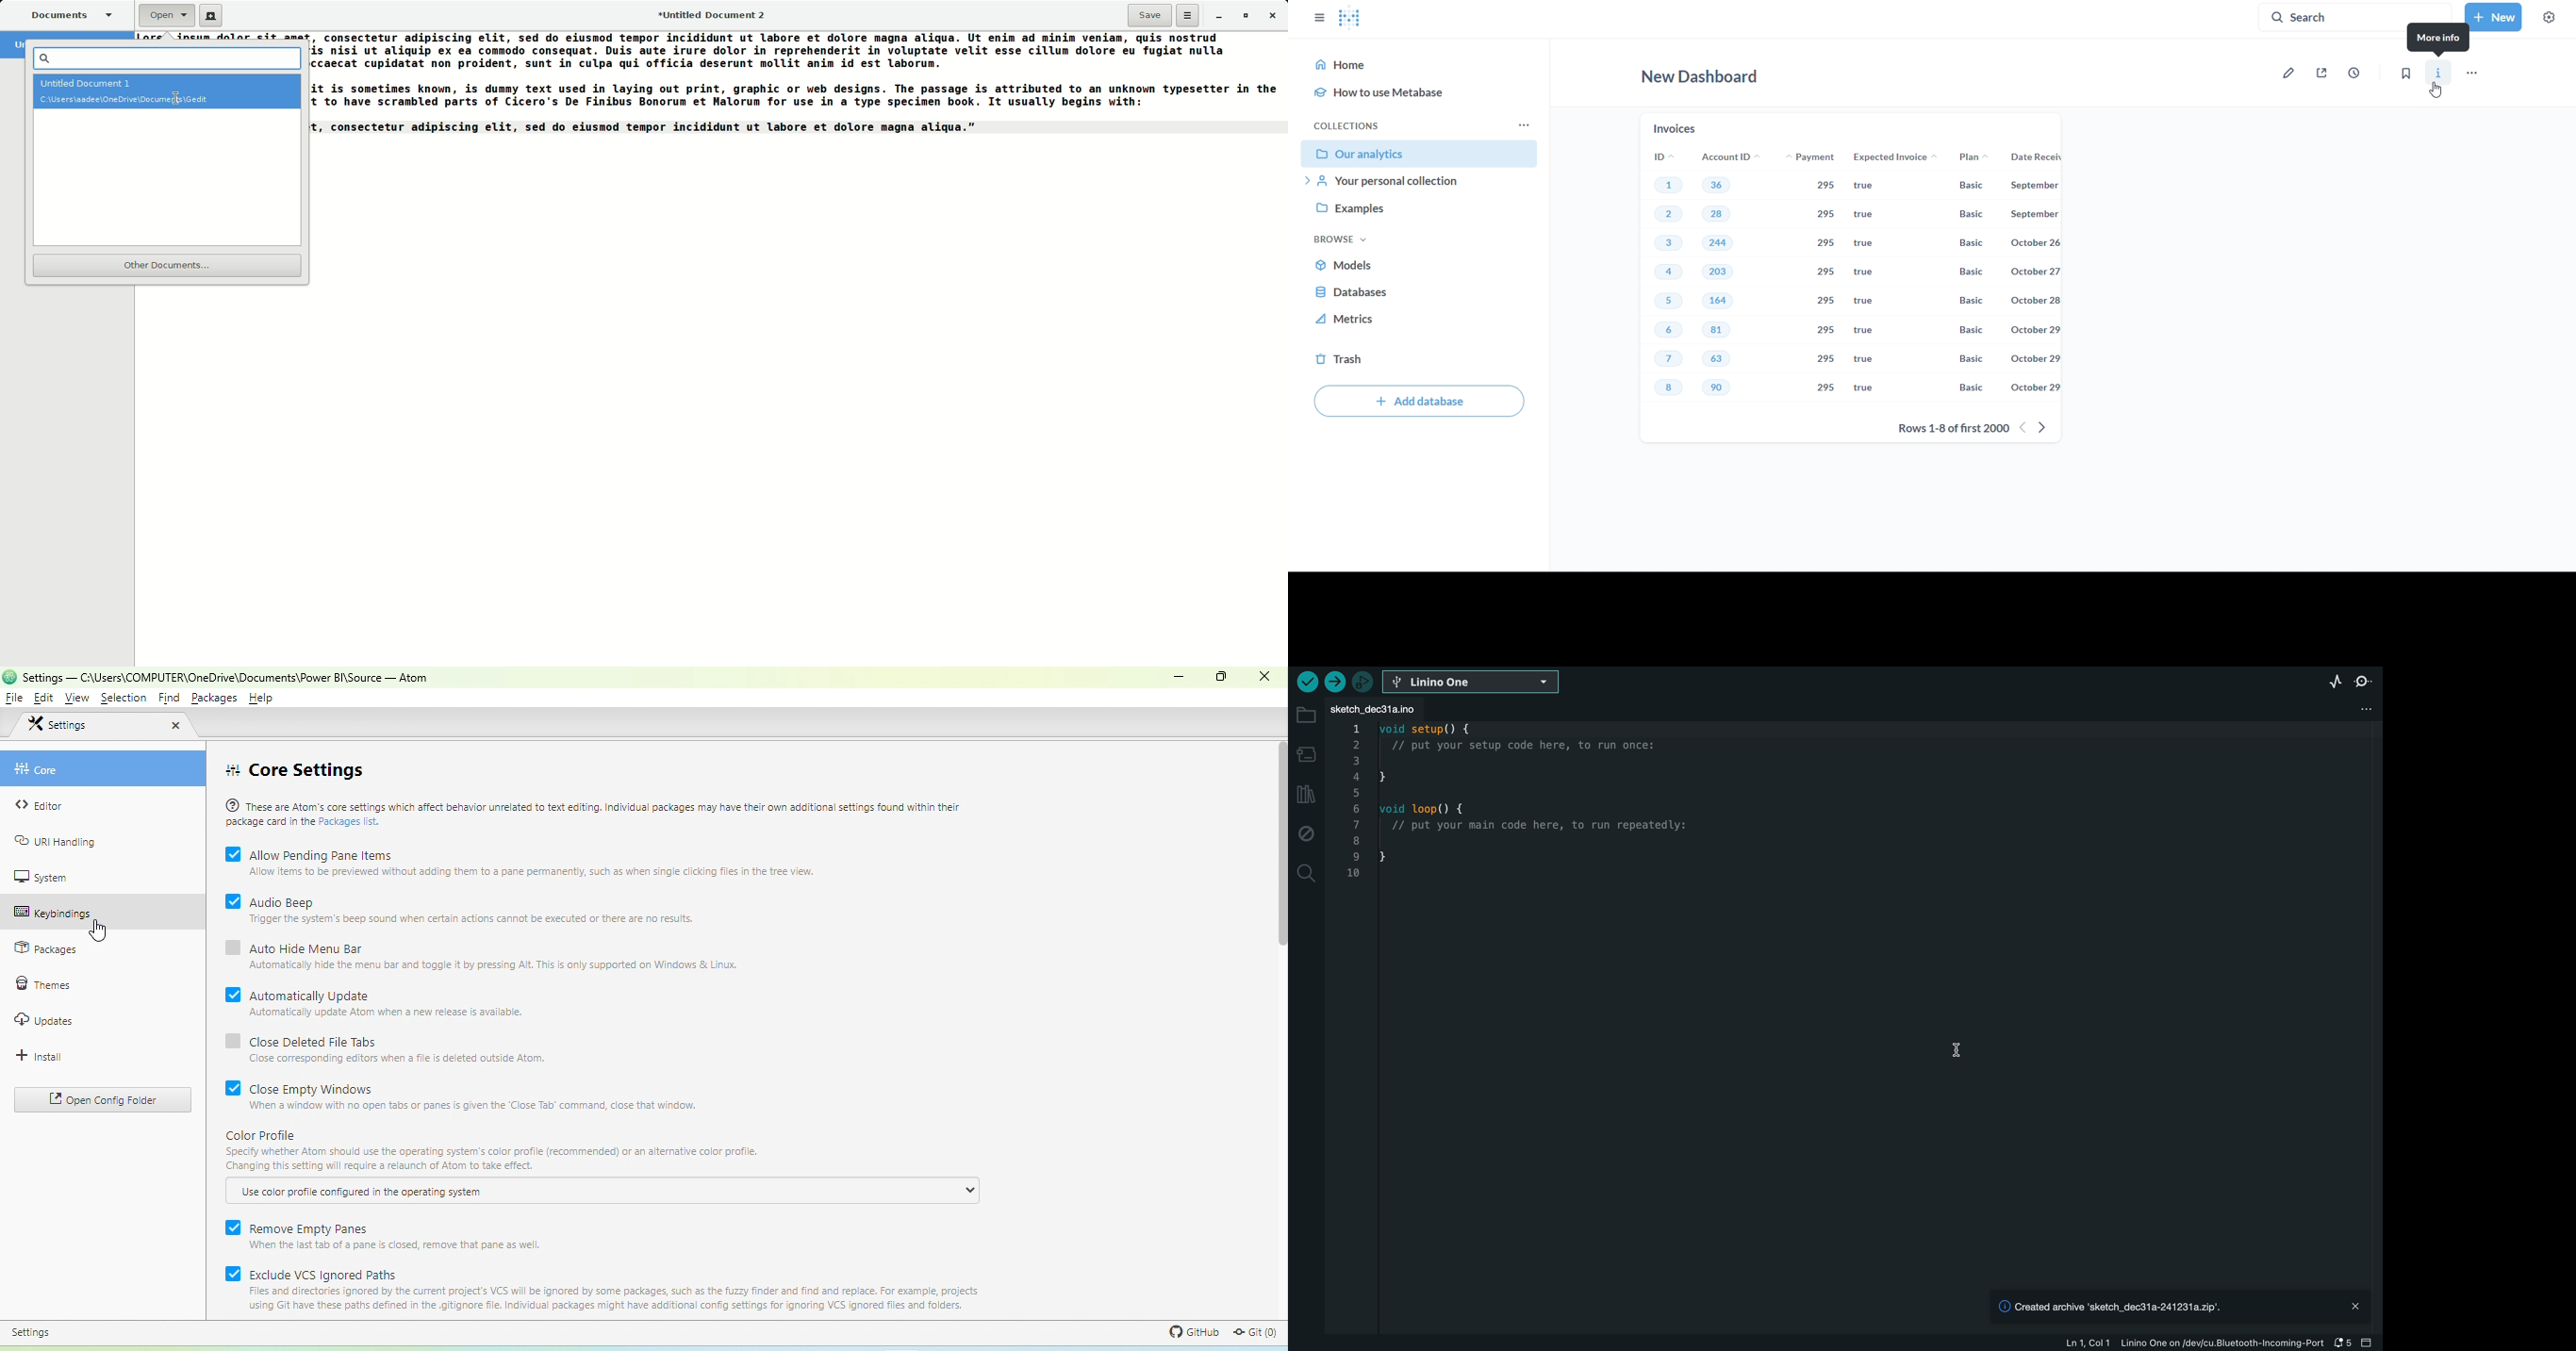 Image resolution: width=2576 pixels, height=1372 pixels. I want to click on 36, so click(1717, 184).